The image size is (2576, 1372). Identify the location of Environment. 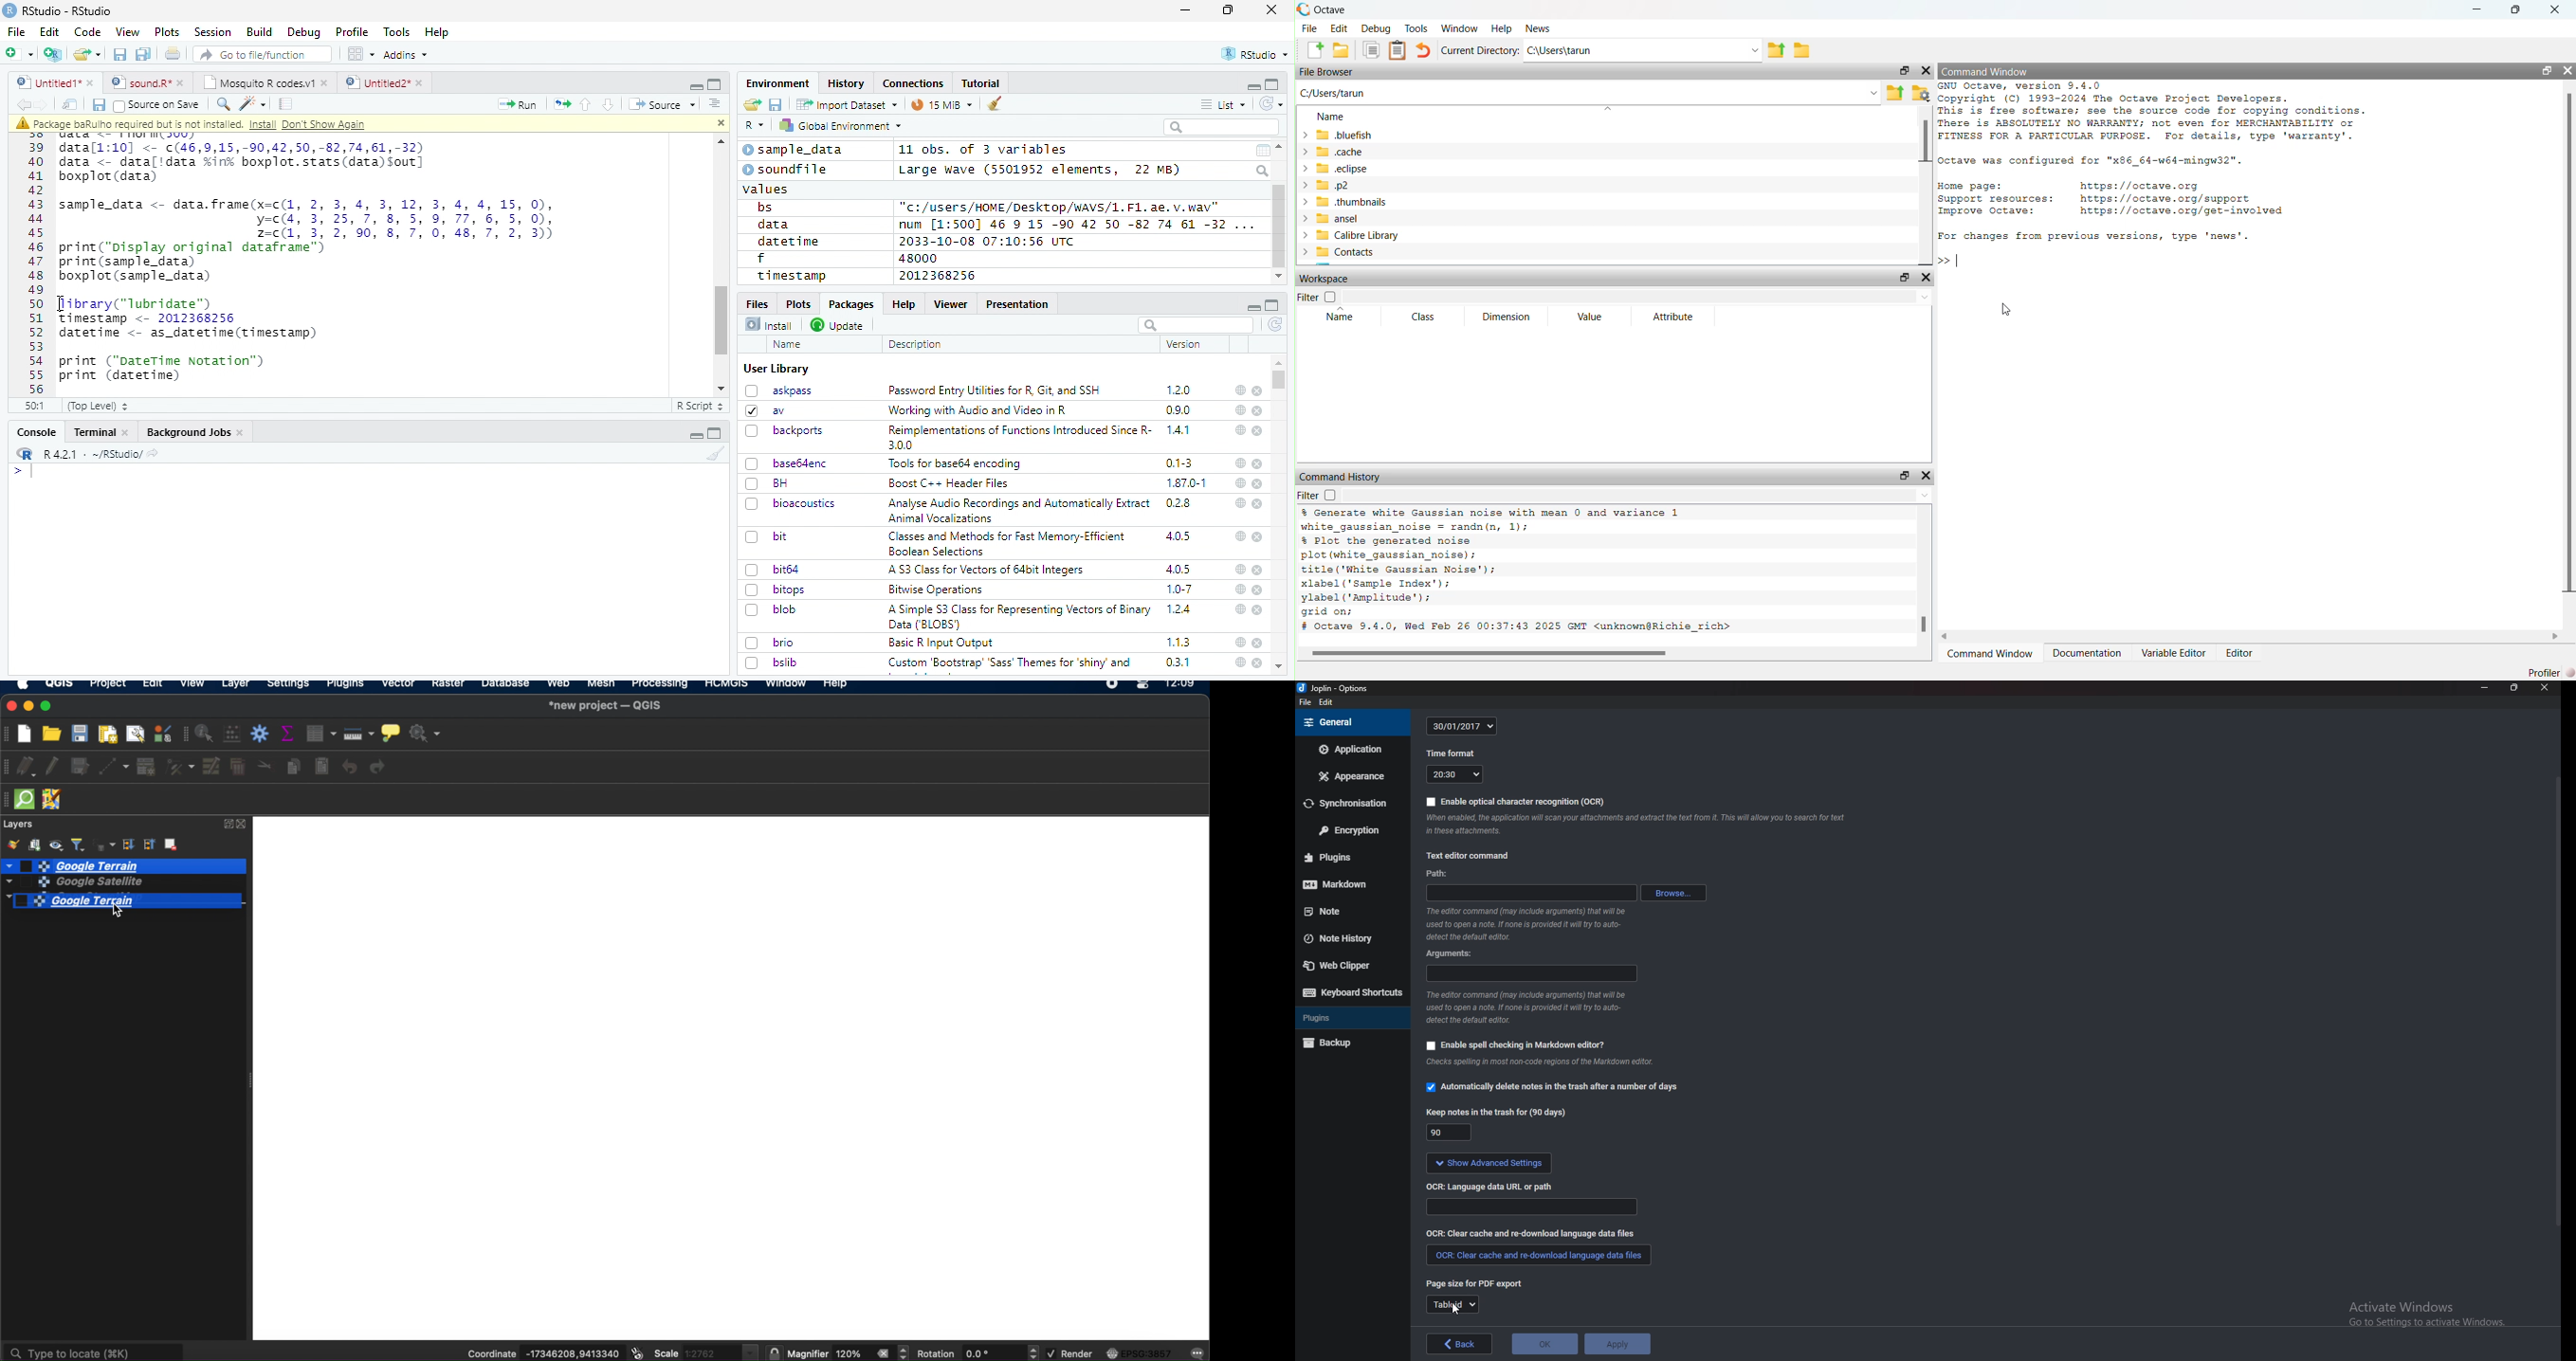
(778, 82).